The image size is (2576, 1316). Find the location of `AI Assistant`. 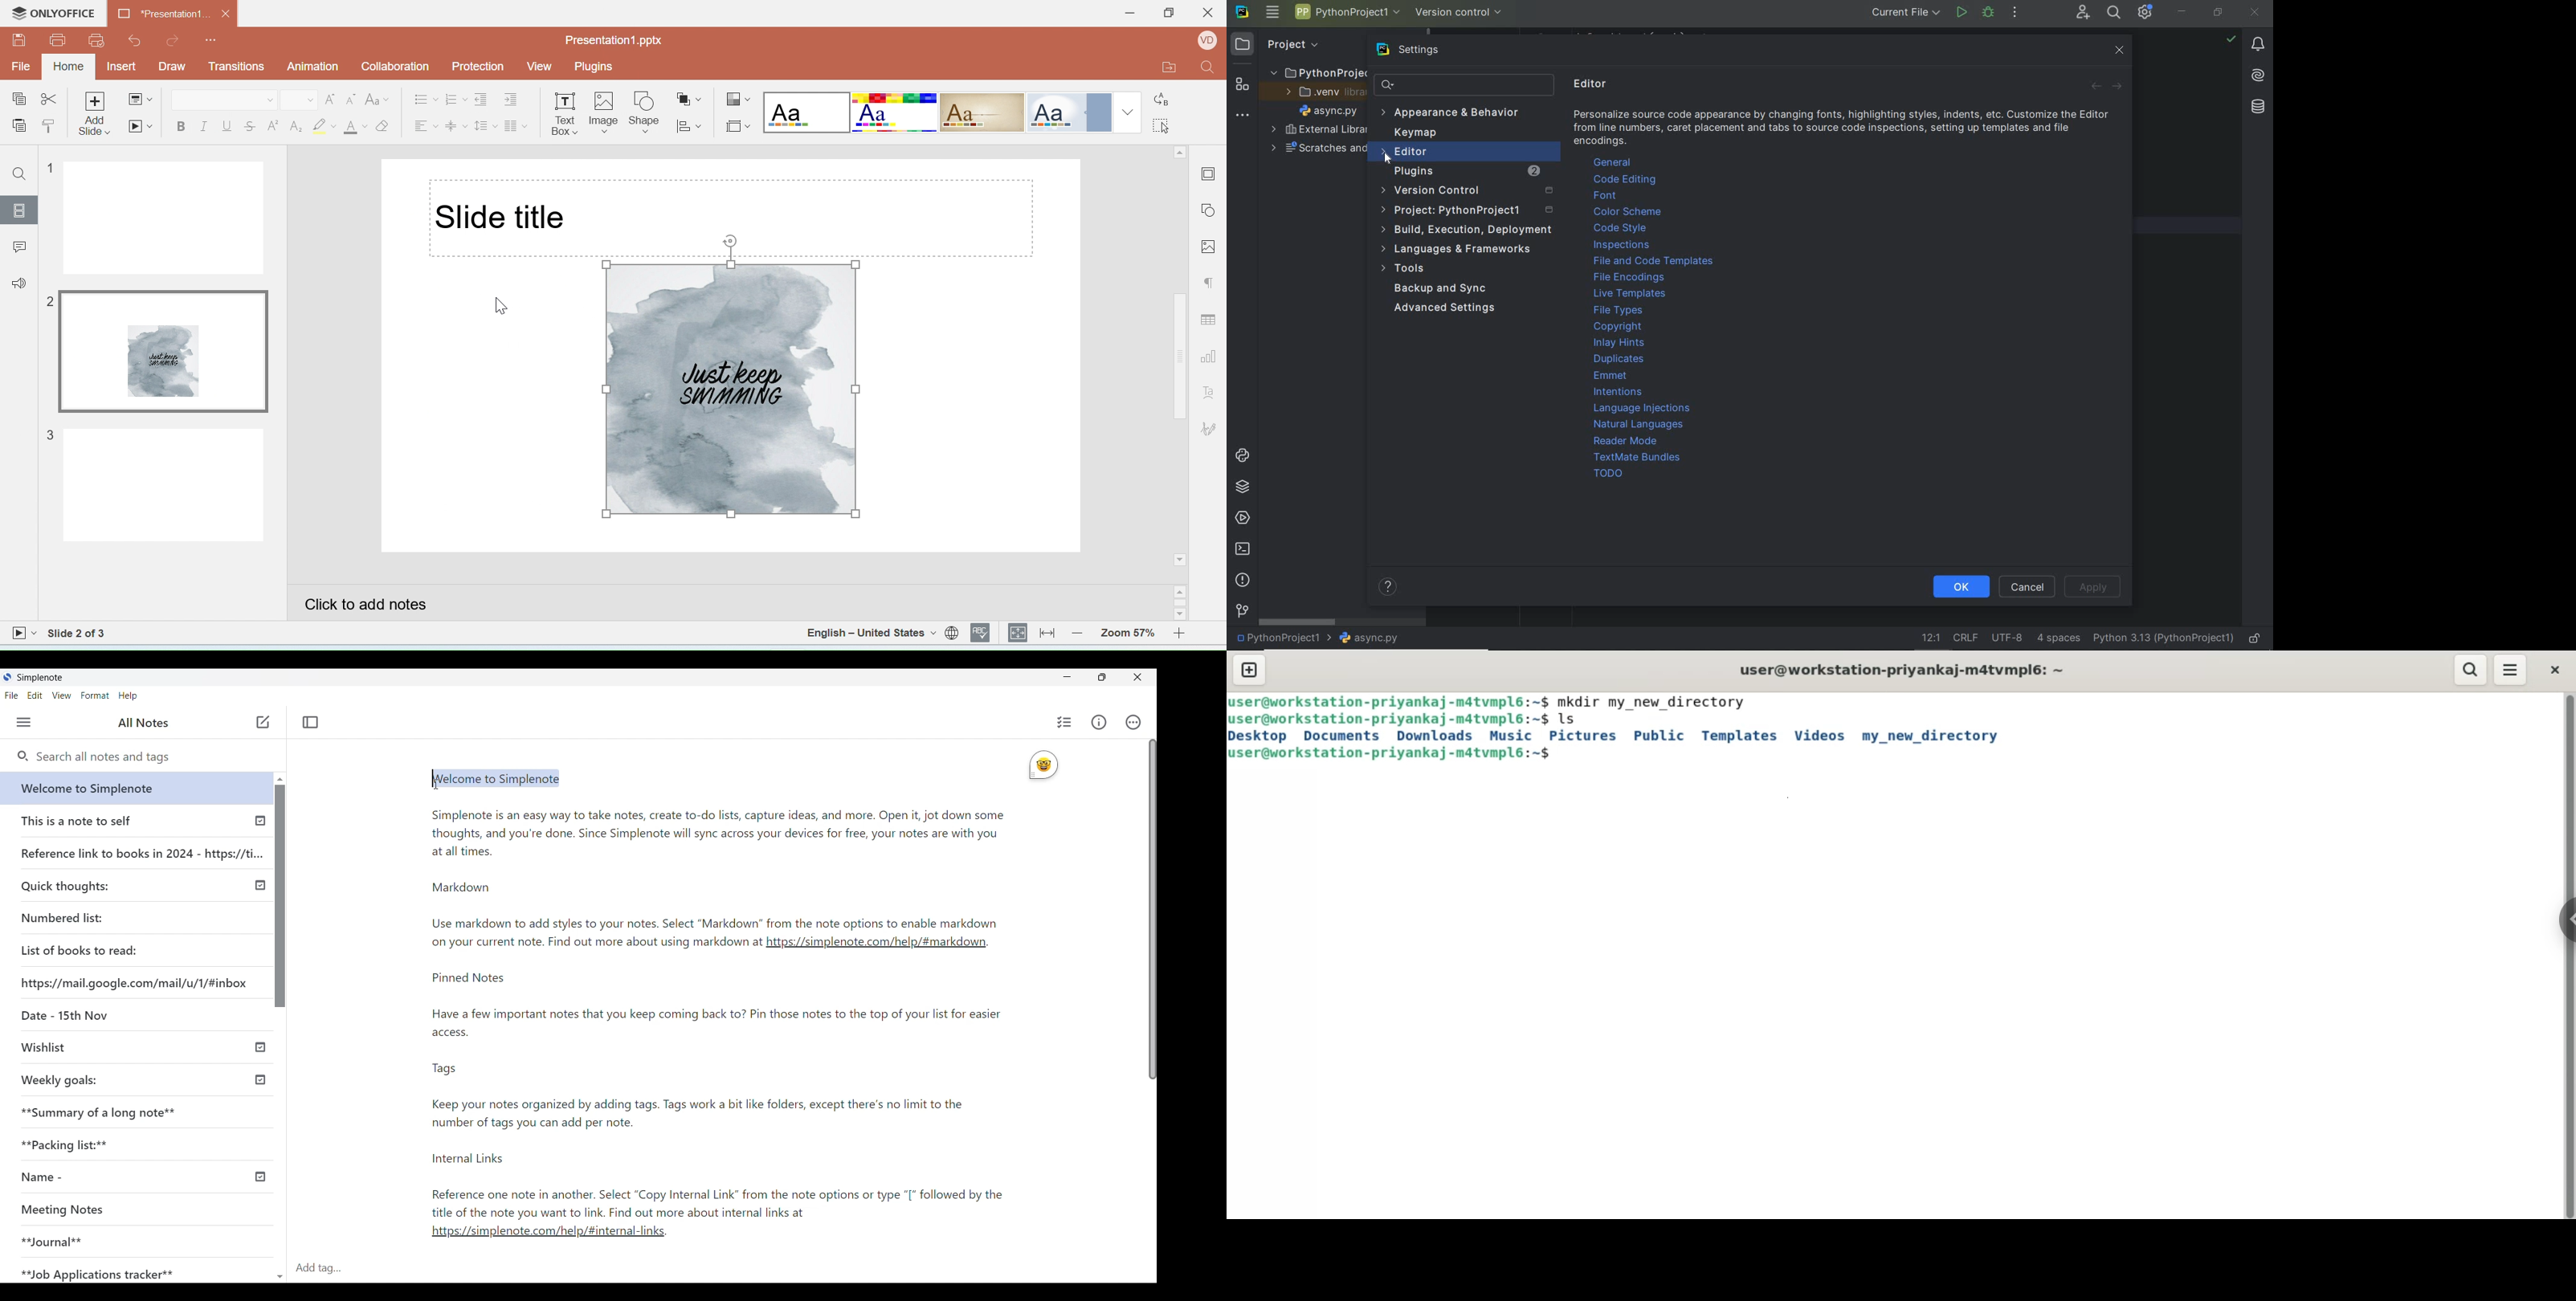

AI Assistant is located at coordinates (2258, 75).